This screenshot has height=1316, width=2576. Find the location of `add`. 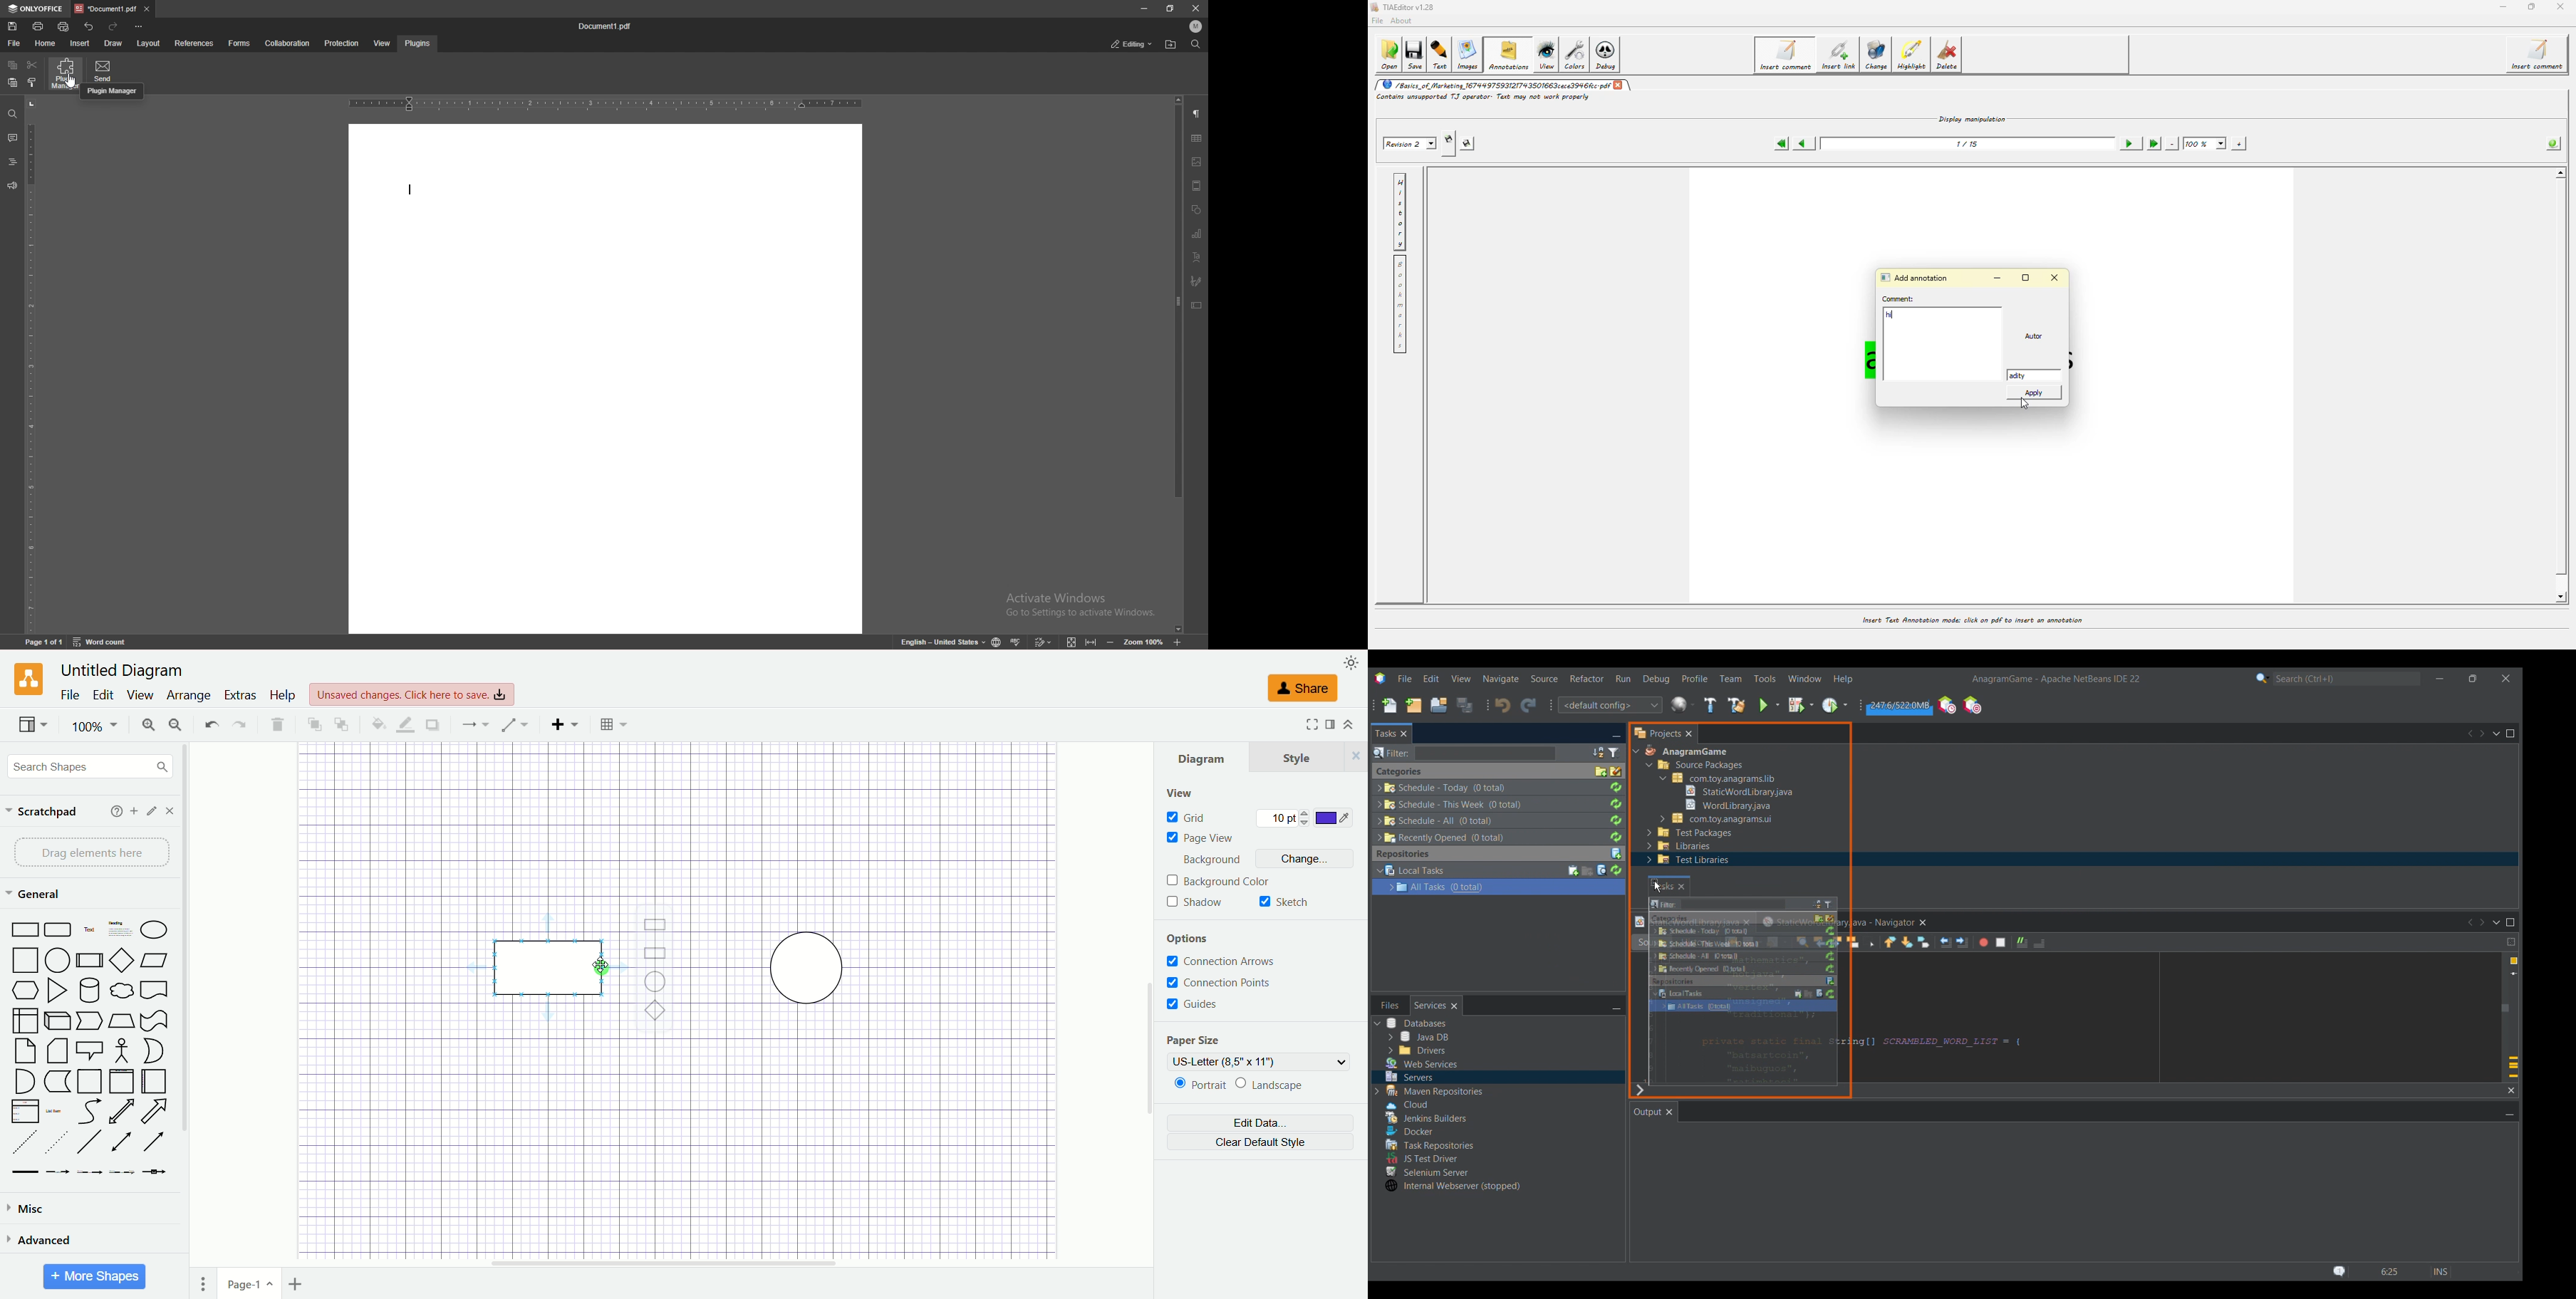

add is located at coordinates (133, 810).